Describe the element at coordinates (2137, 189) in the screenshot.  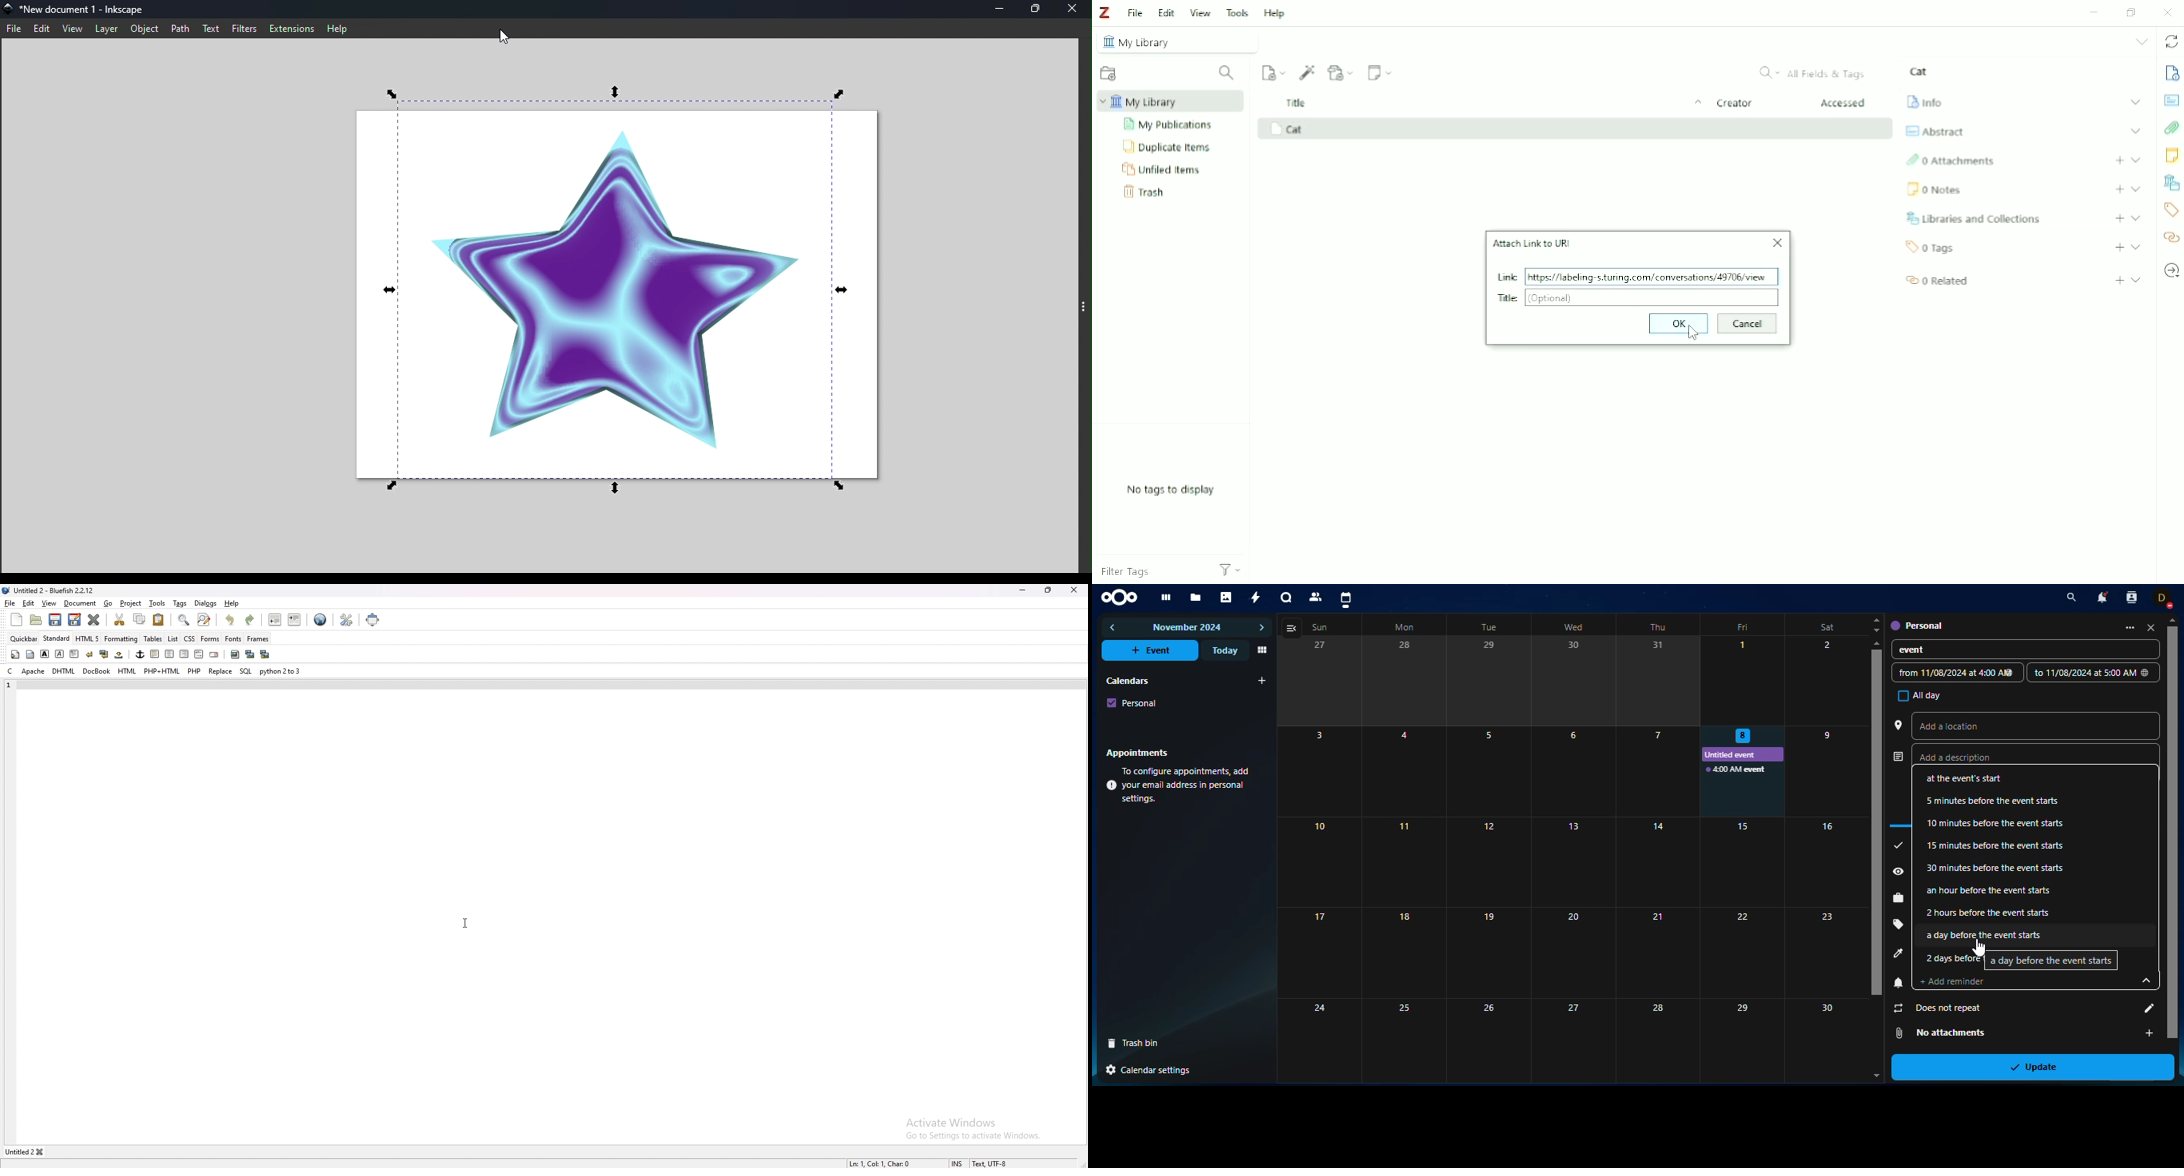
I see `Expand section` at that location.